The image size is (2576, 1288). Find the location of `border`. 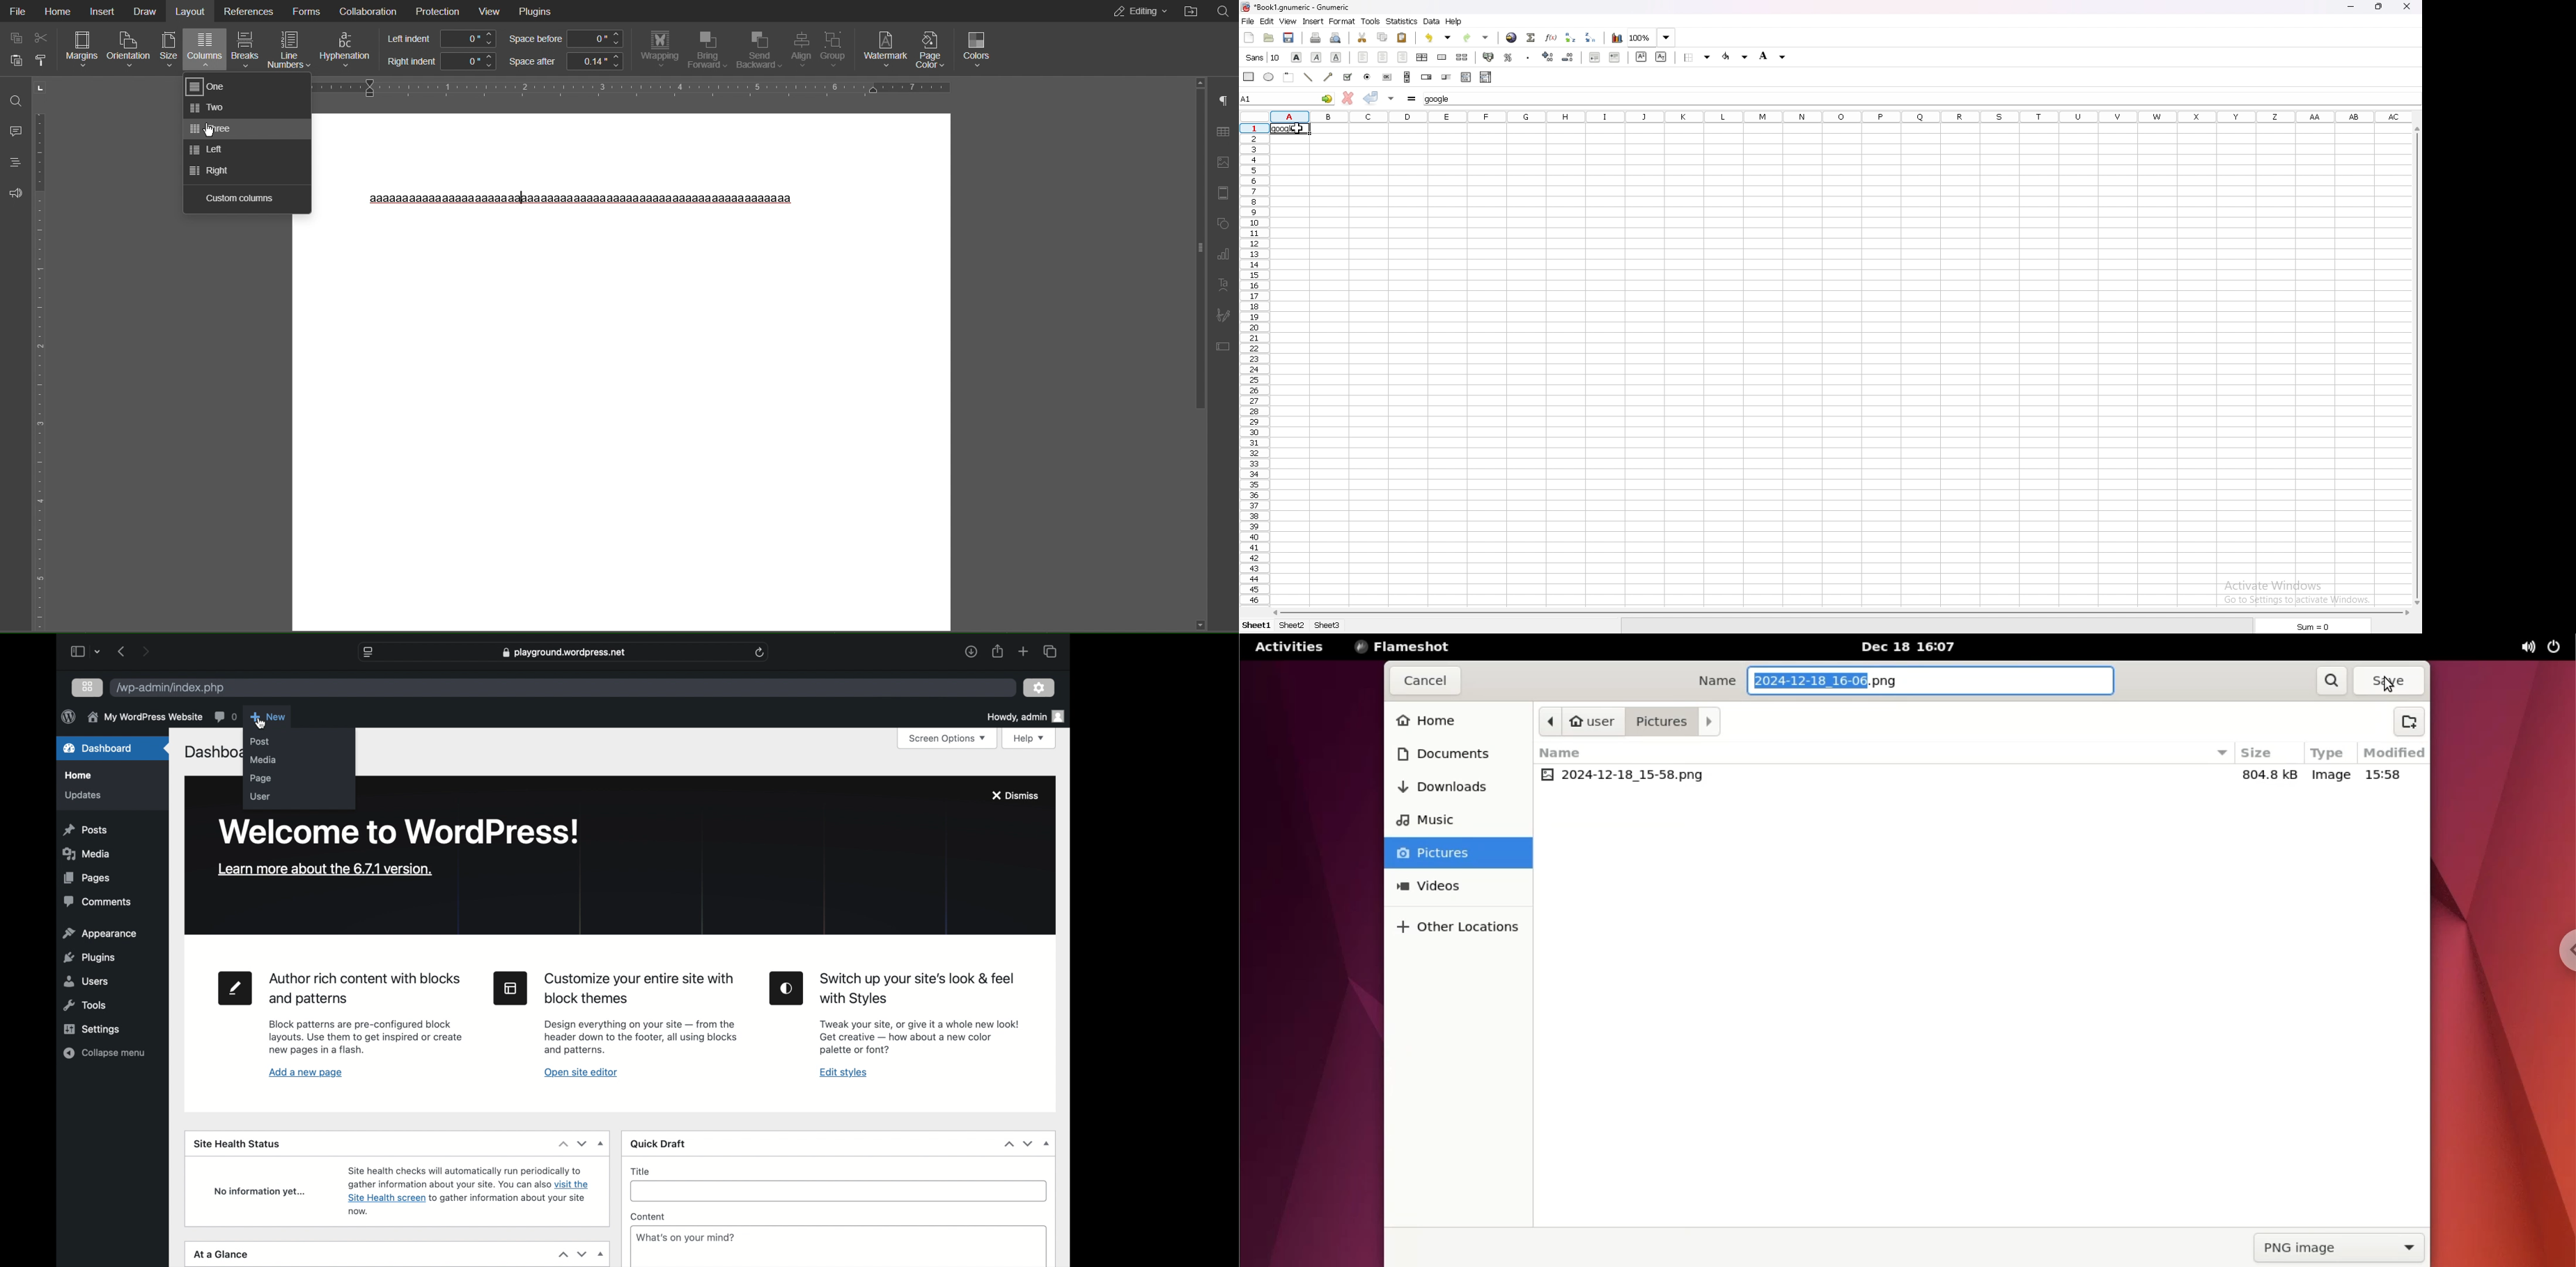

border is located at coordinates (1697, 57).